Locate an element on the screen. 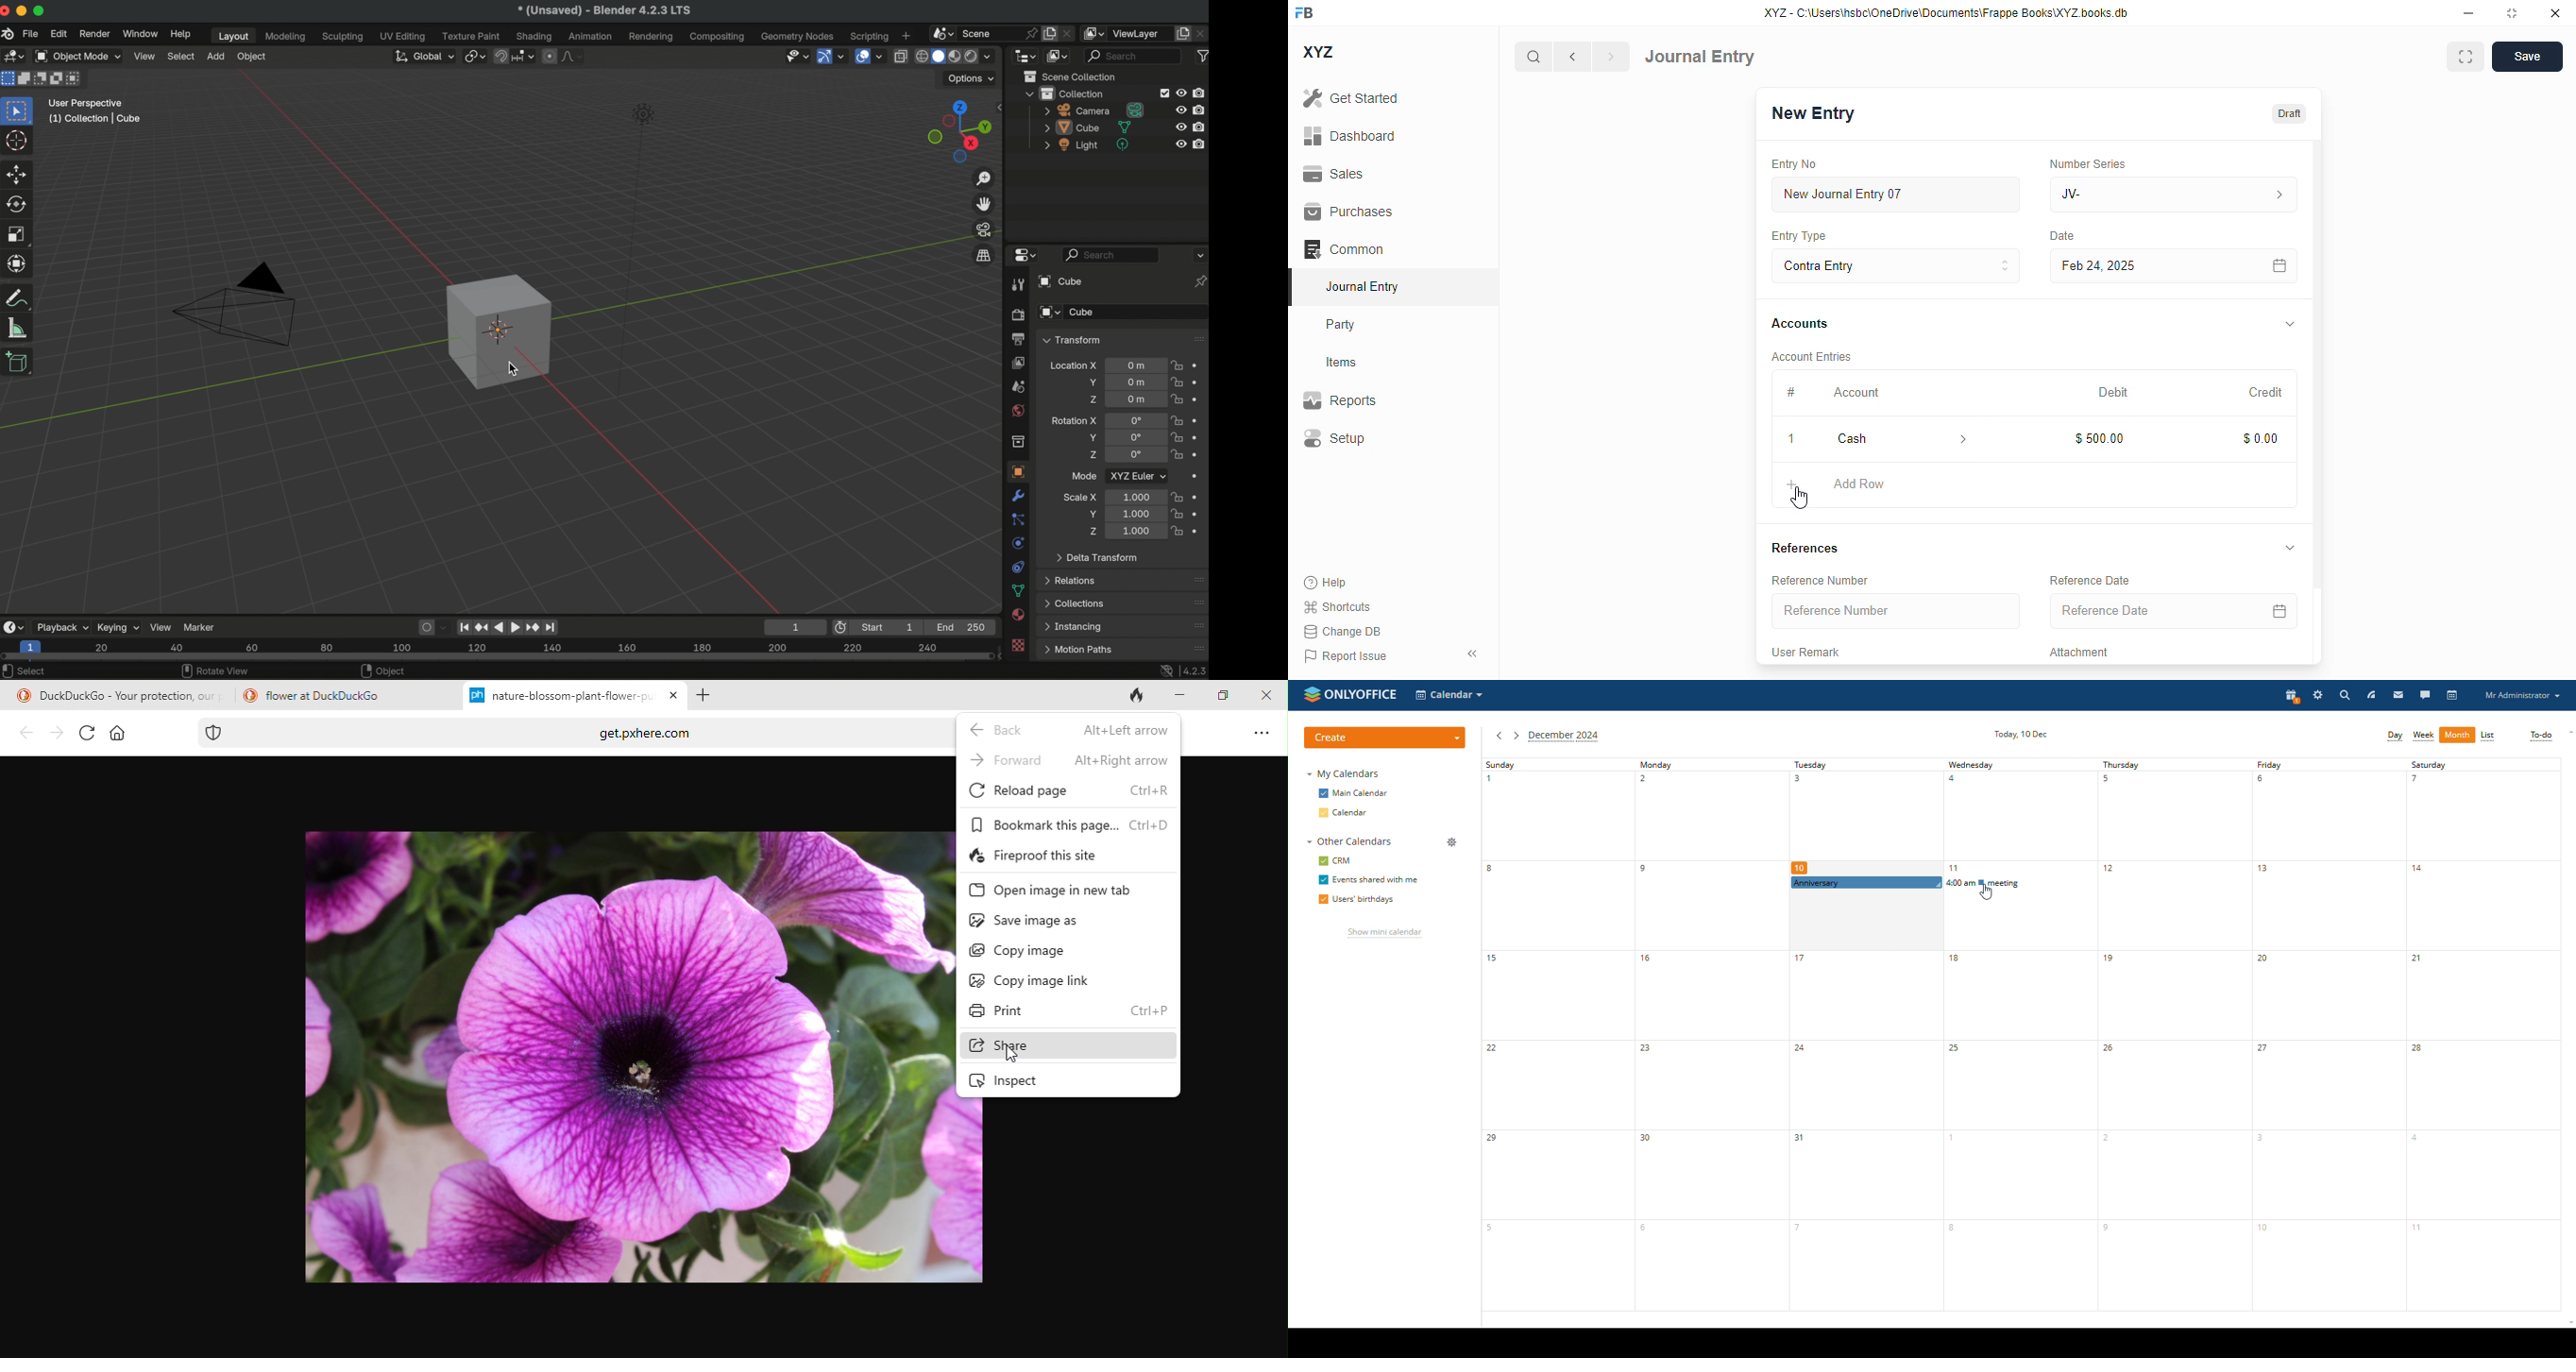 This screenshot has height=1372, width=2576. help is located at coordinates (180, 34).